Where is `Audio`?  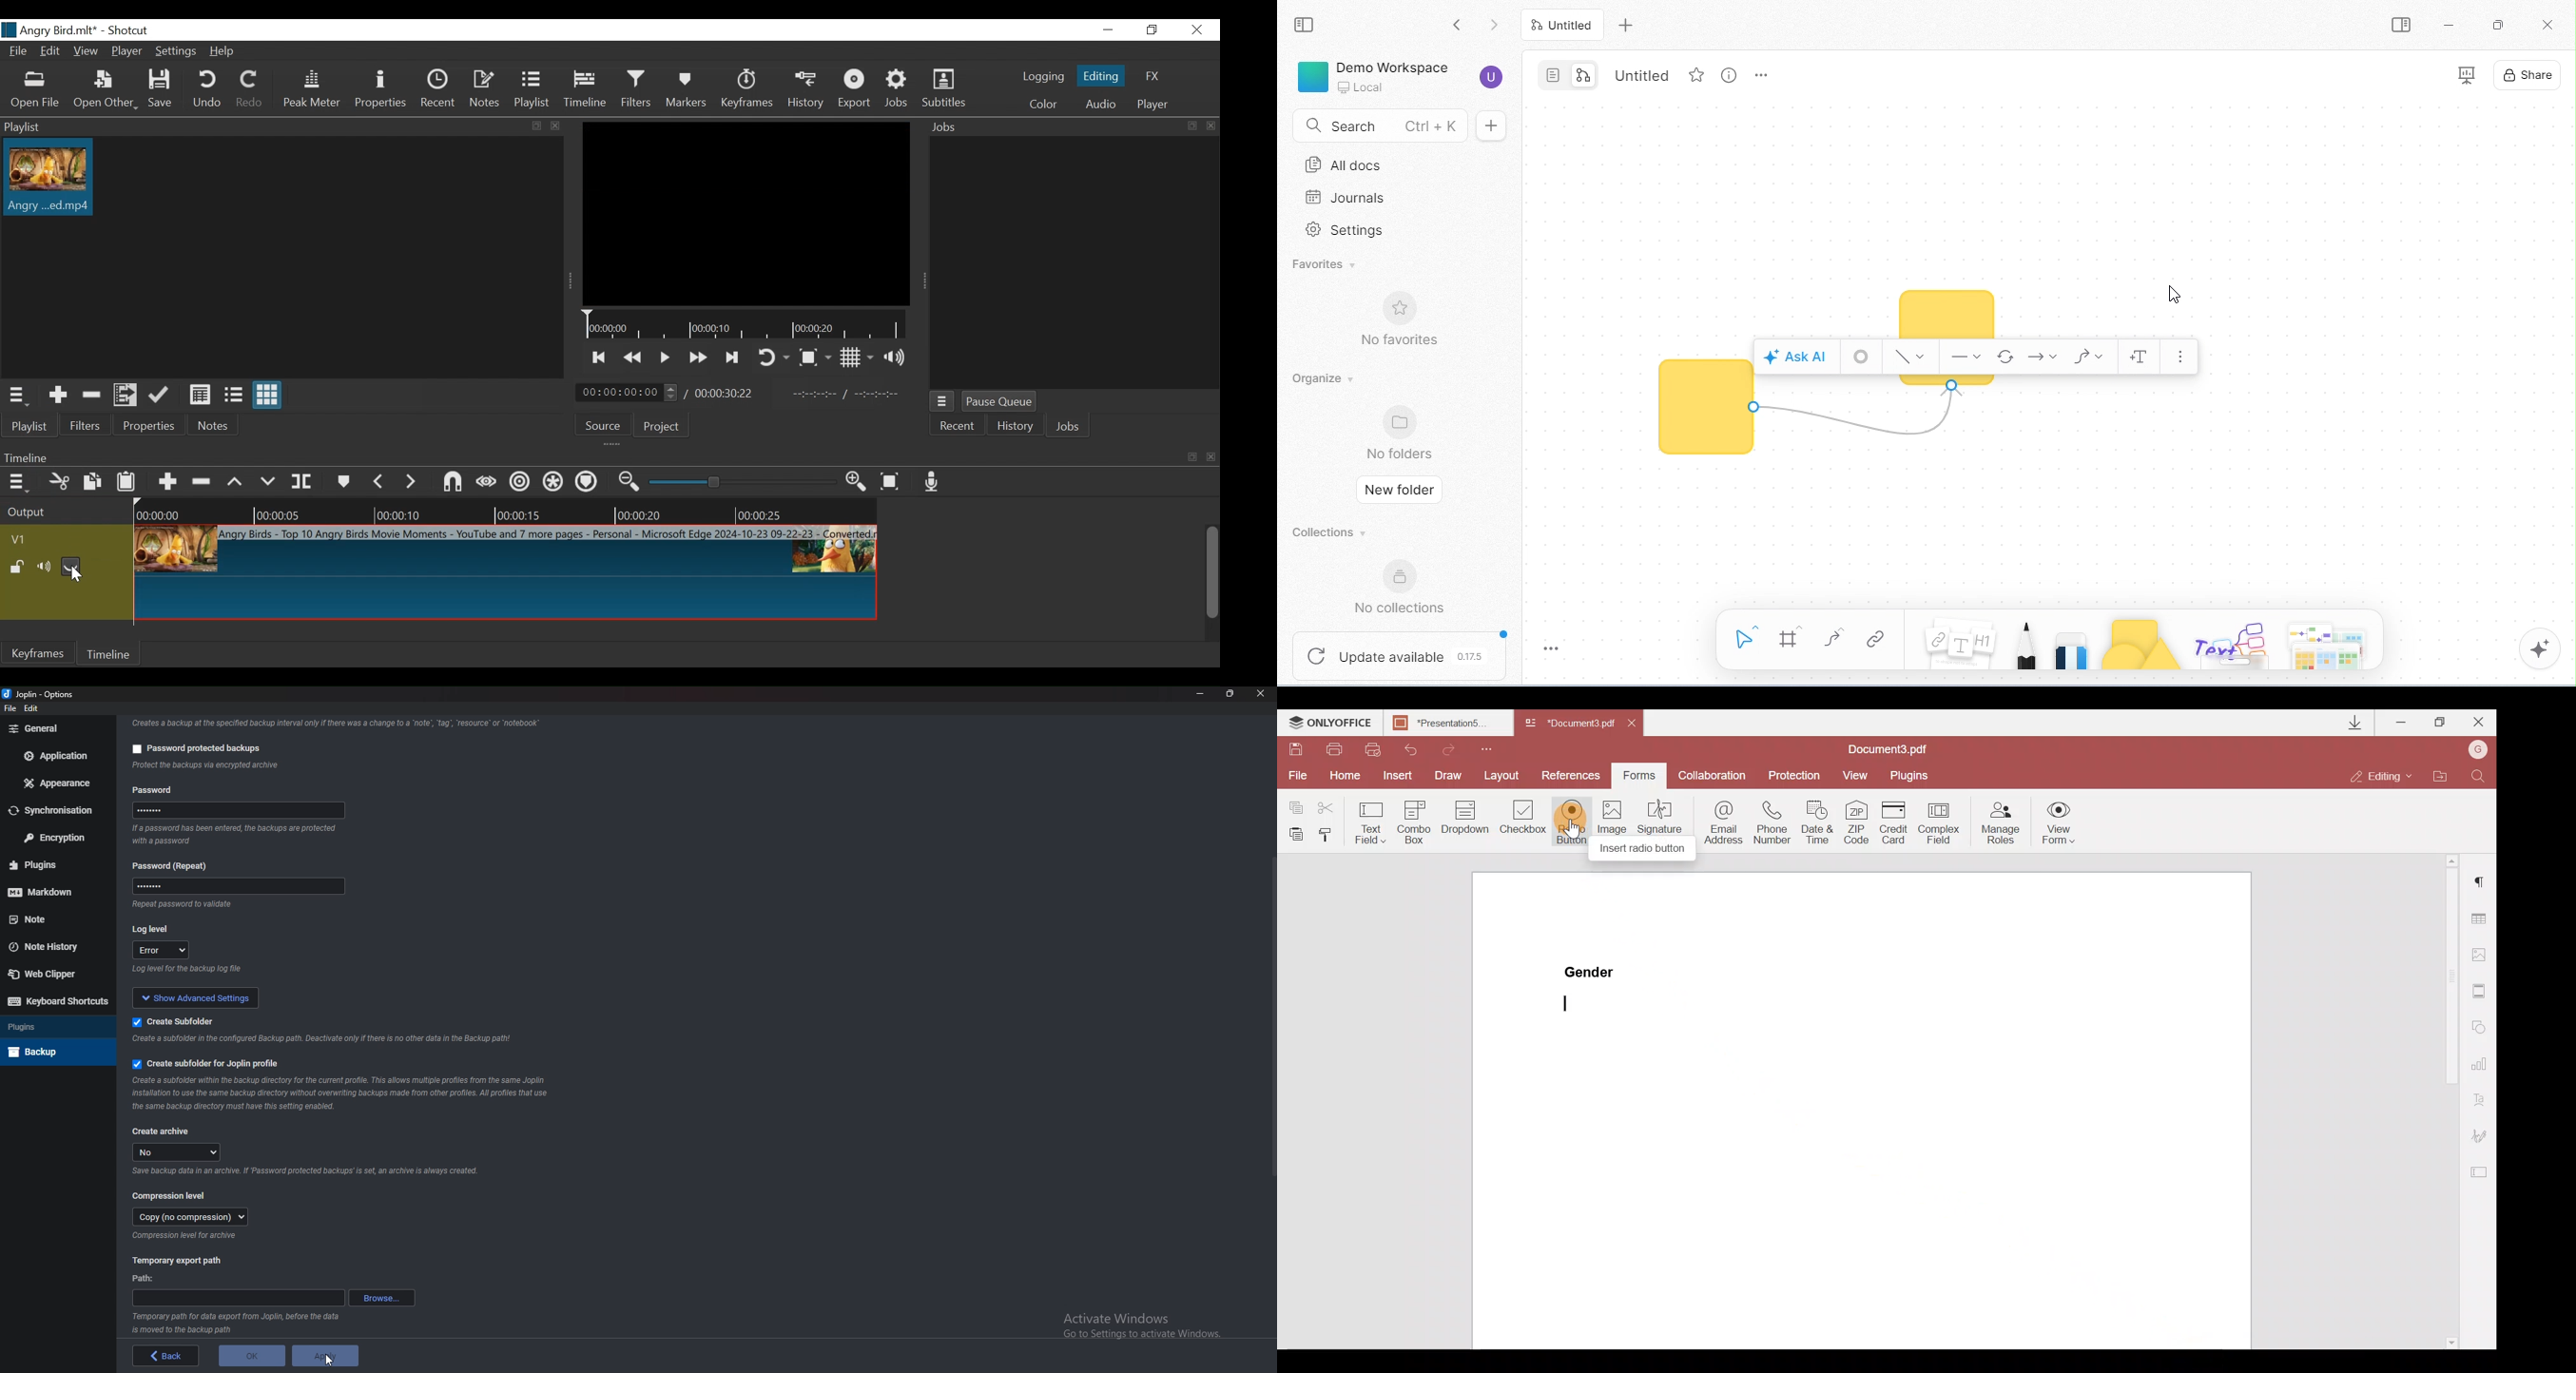
Audio is located at coordinates (1100, 104).